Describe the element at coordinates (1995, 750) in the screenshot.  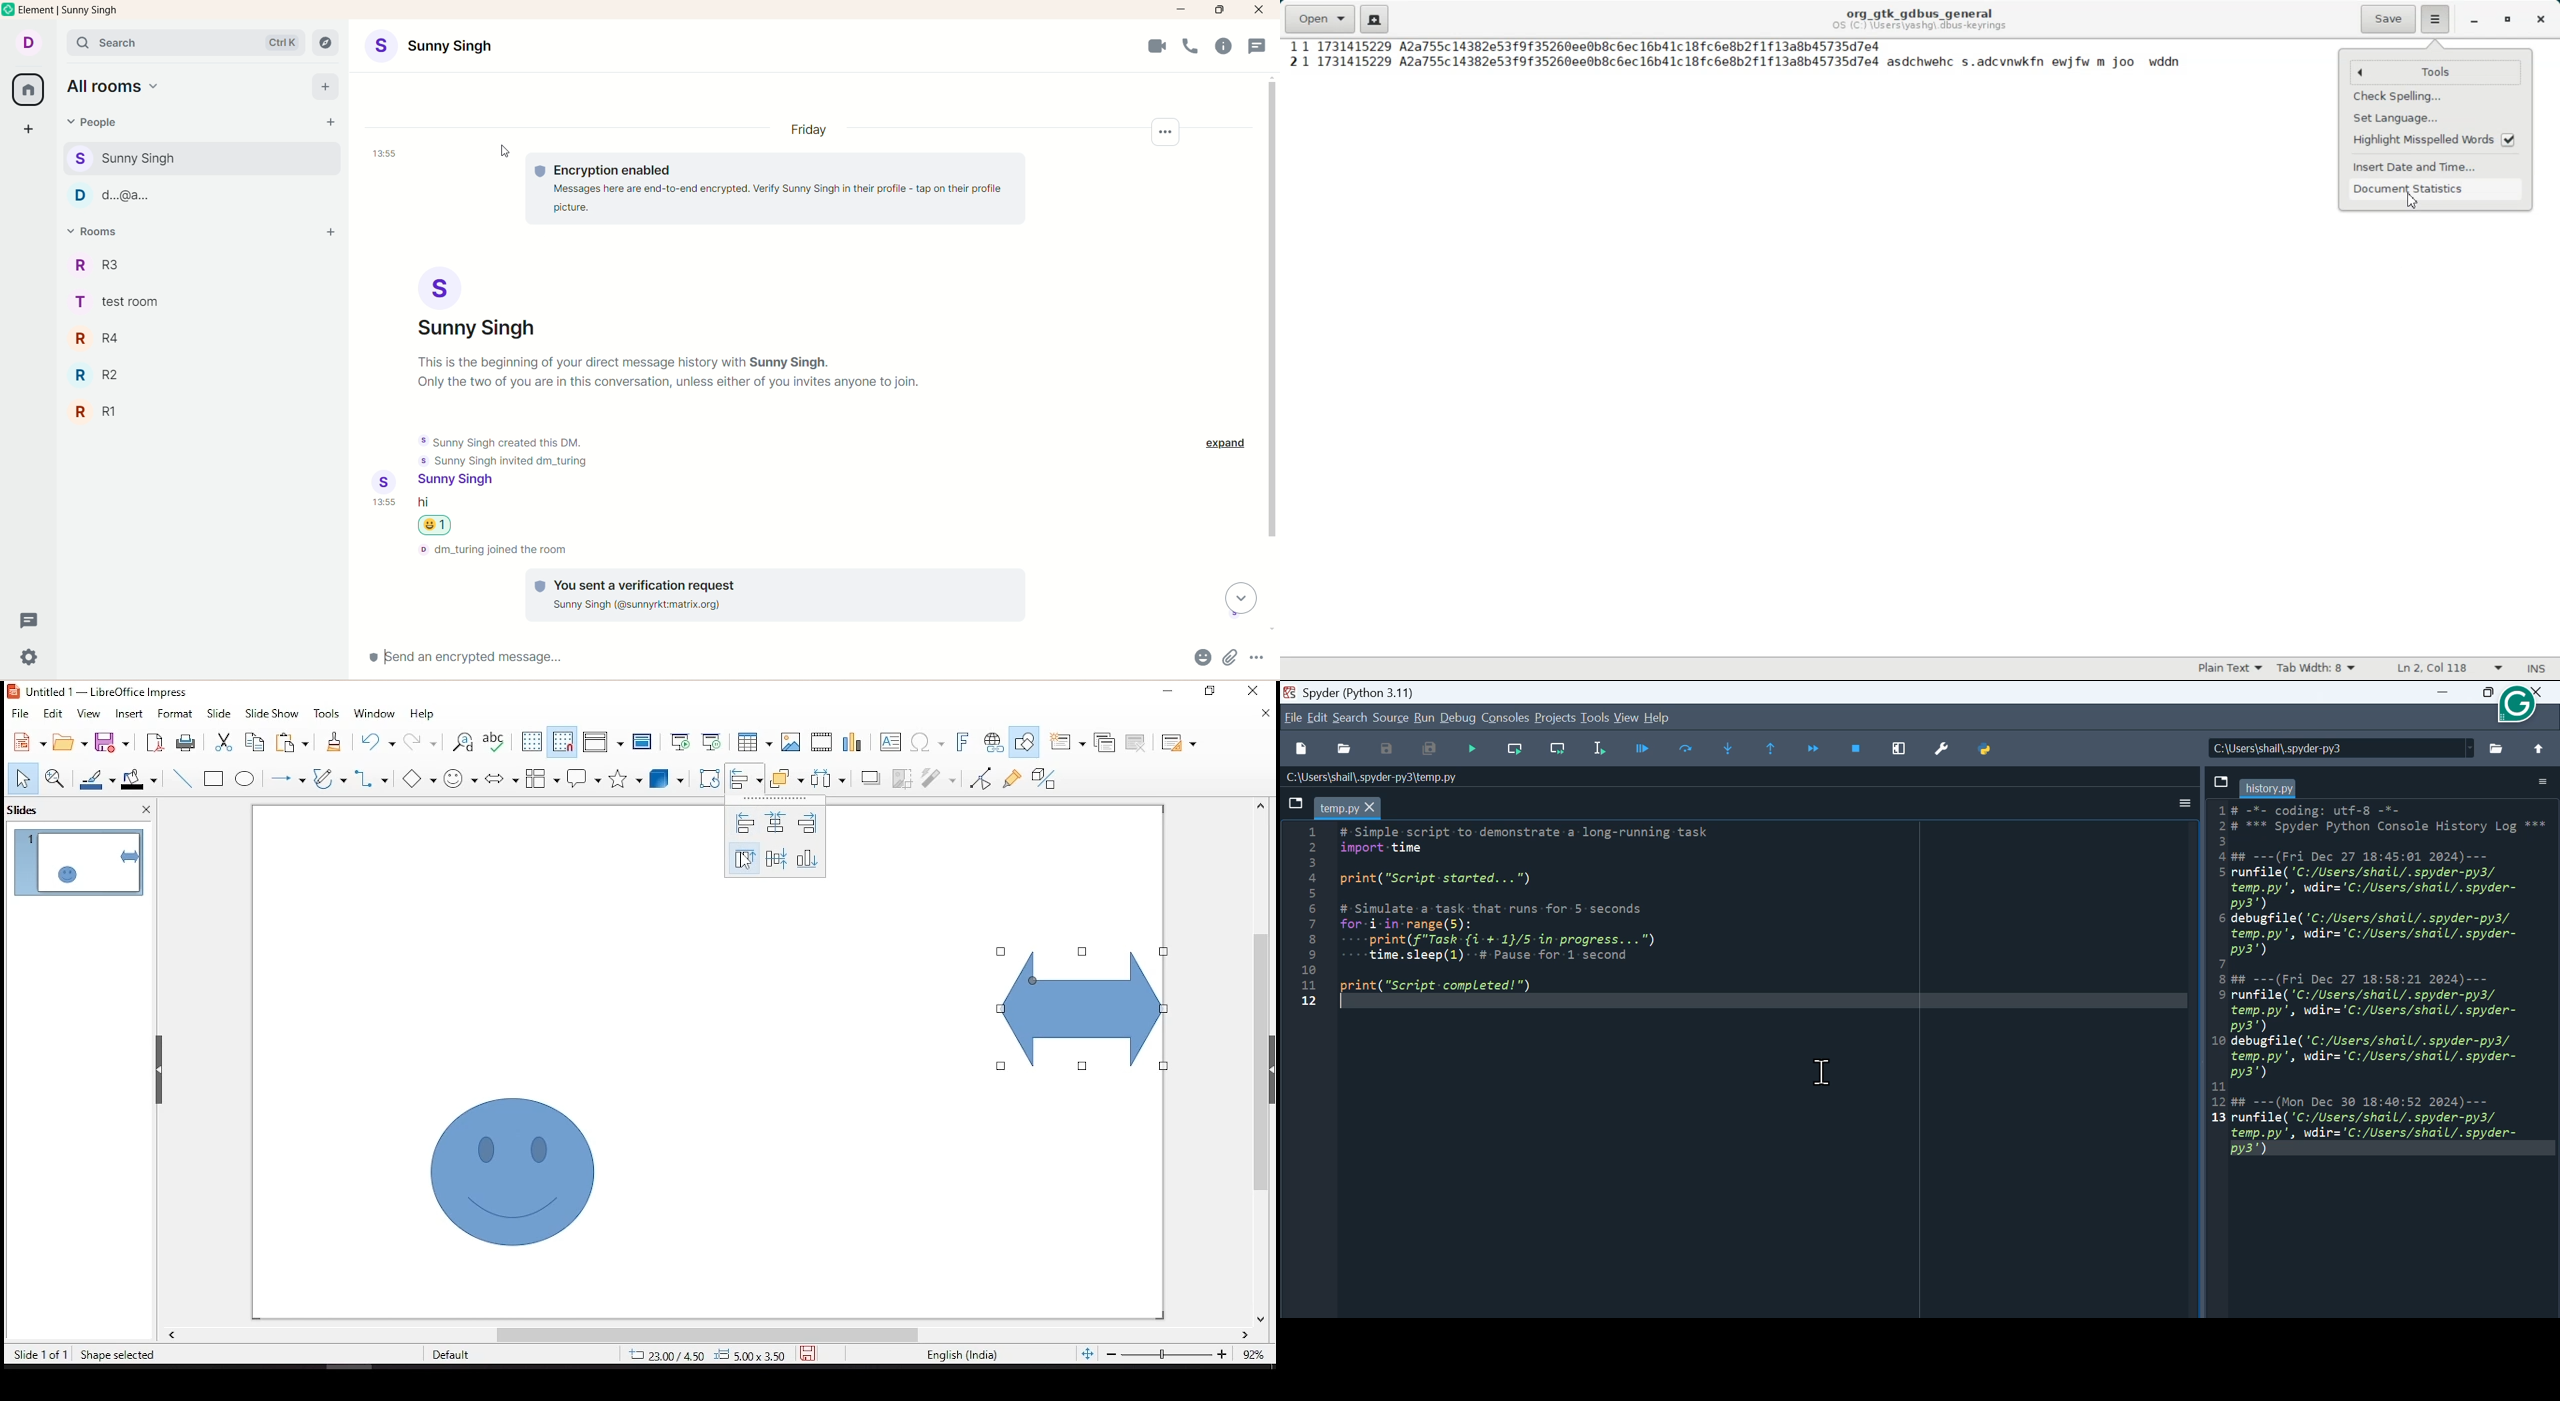
I see `Python path manager` at that location.